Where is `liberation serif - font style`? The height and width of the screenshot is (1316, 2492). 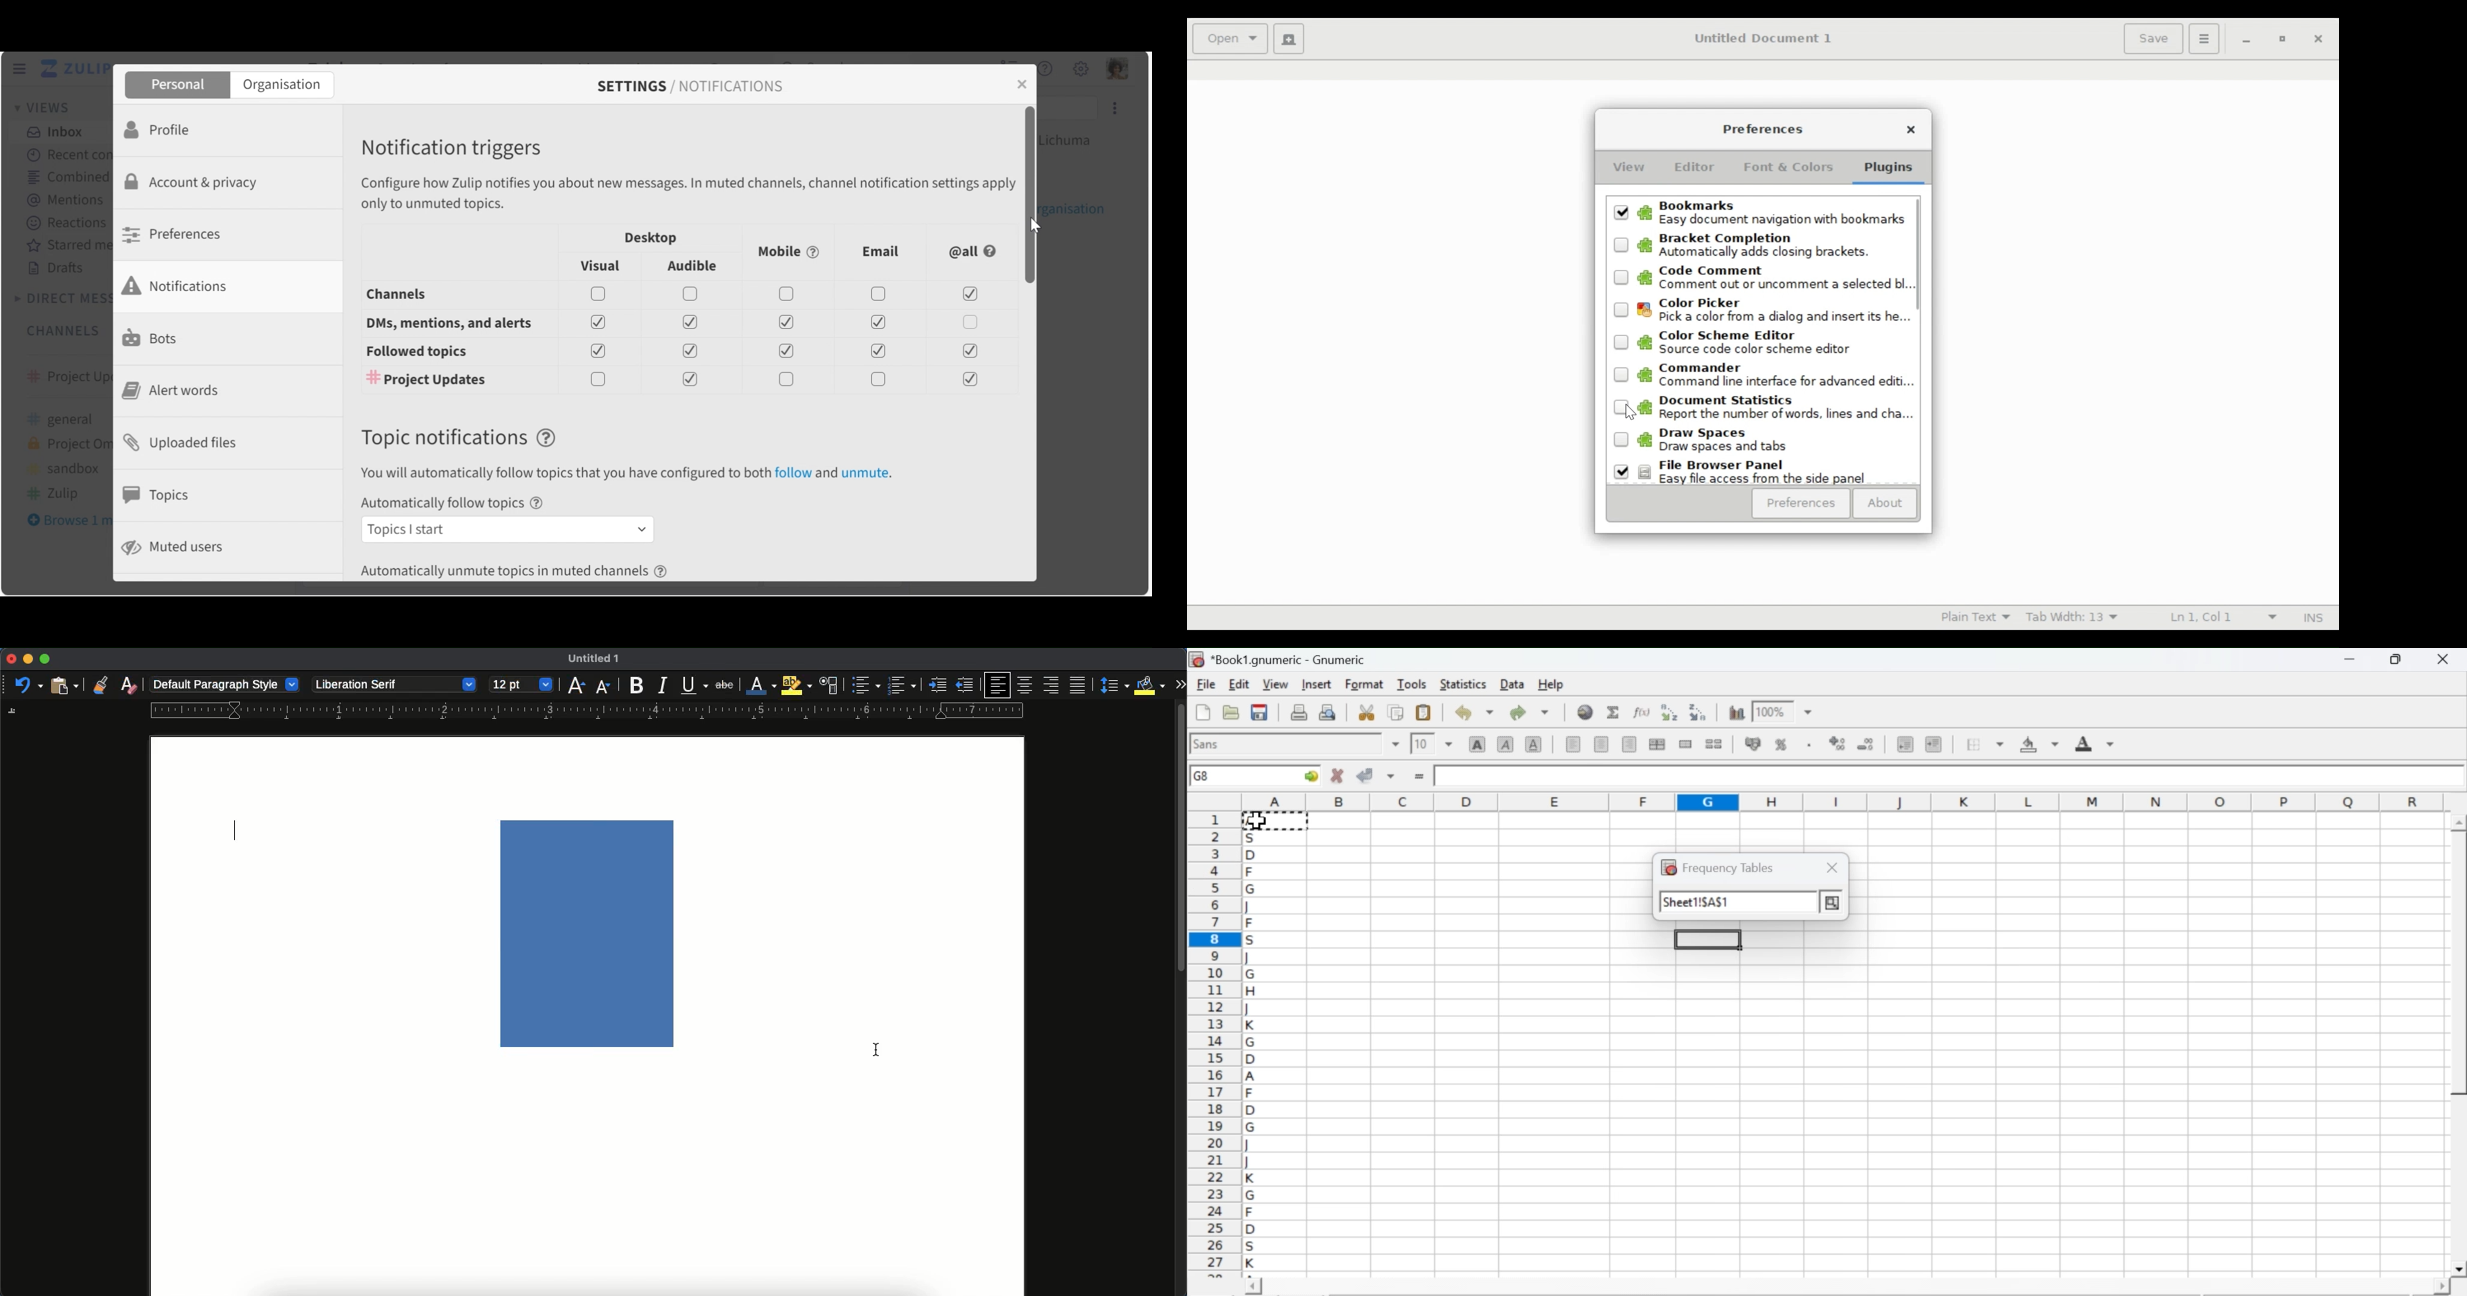
liberation serif - font style is located at coordinates (395, 685).